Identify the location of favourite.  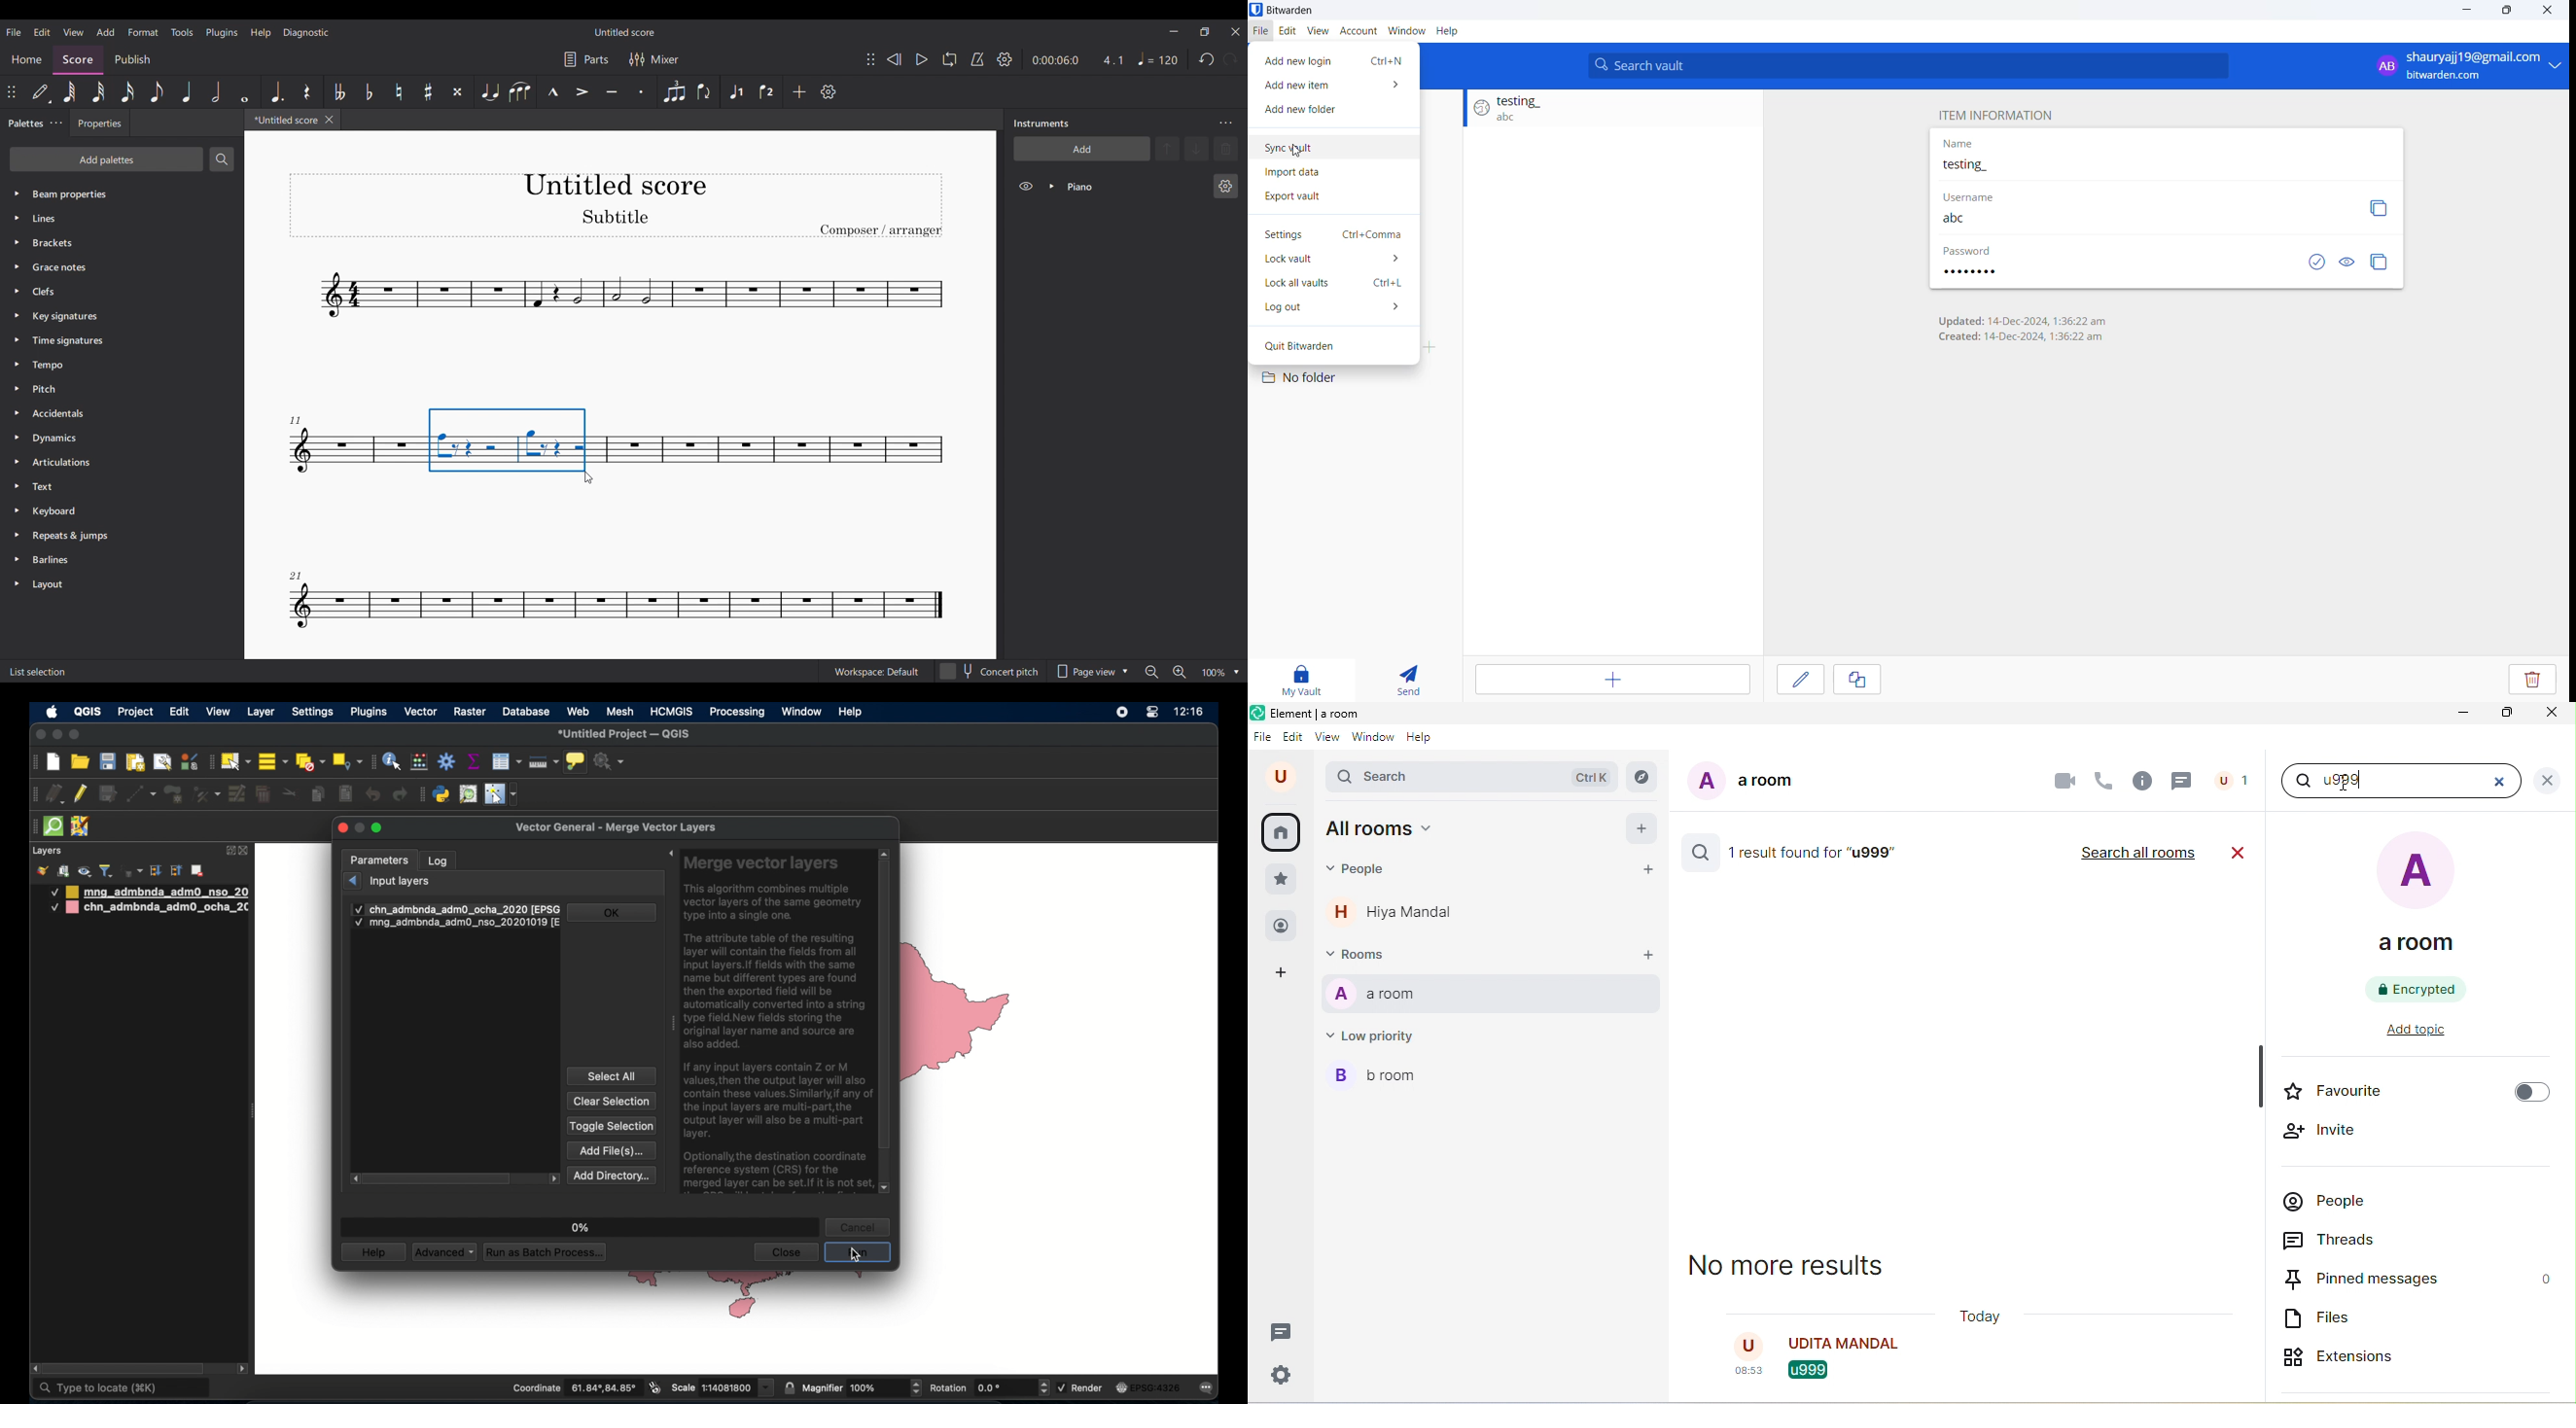
(2414, 1094).